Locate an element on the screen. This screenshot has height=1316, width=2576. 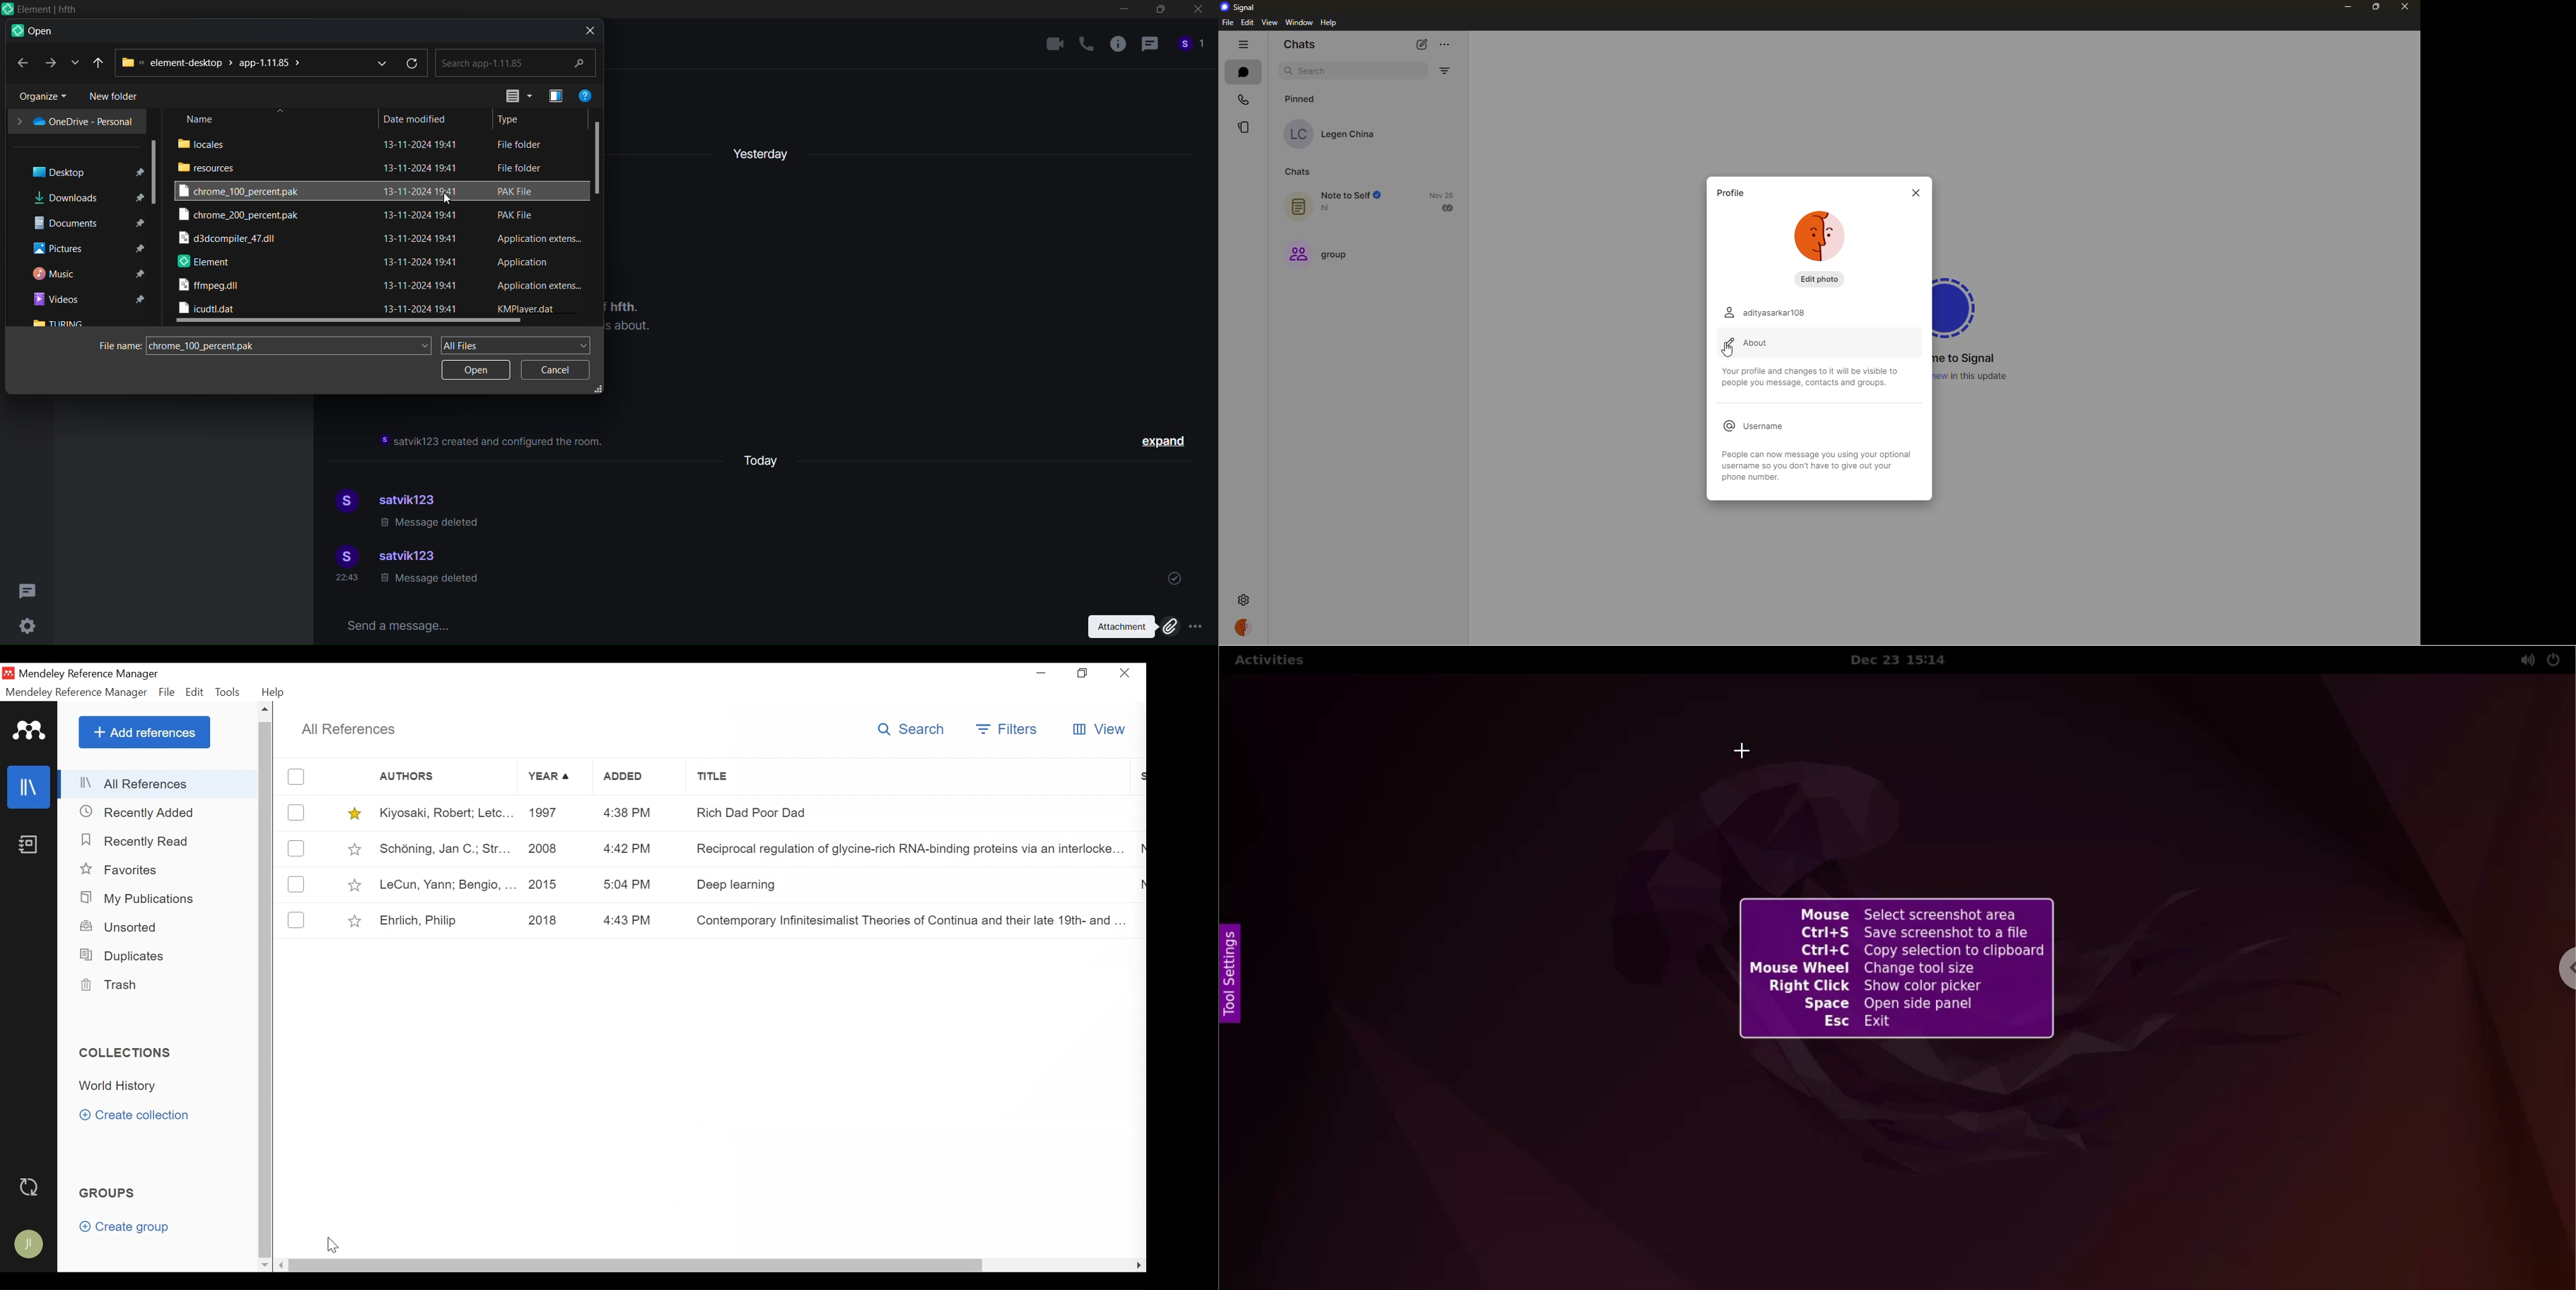
today is located at coordinates (767, 459).